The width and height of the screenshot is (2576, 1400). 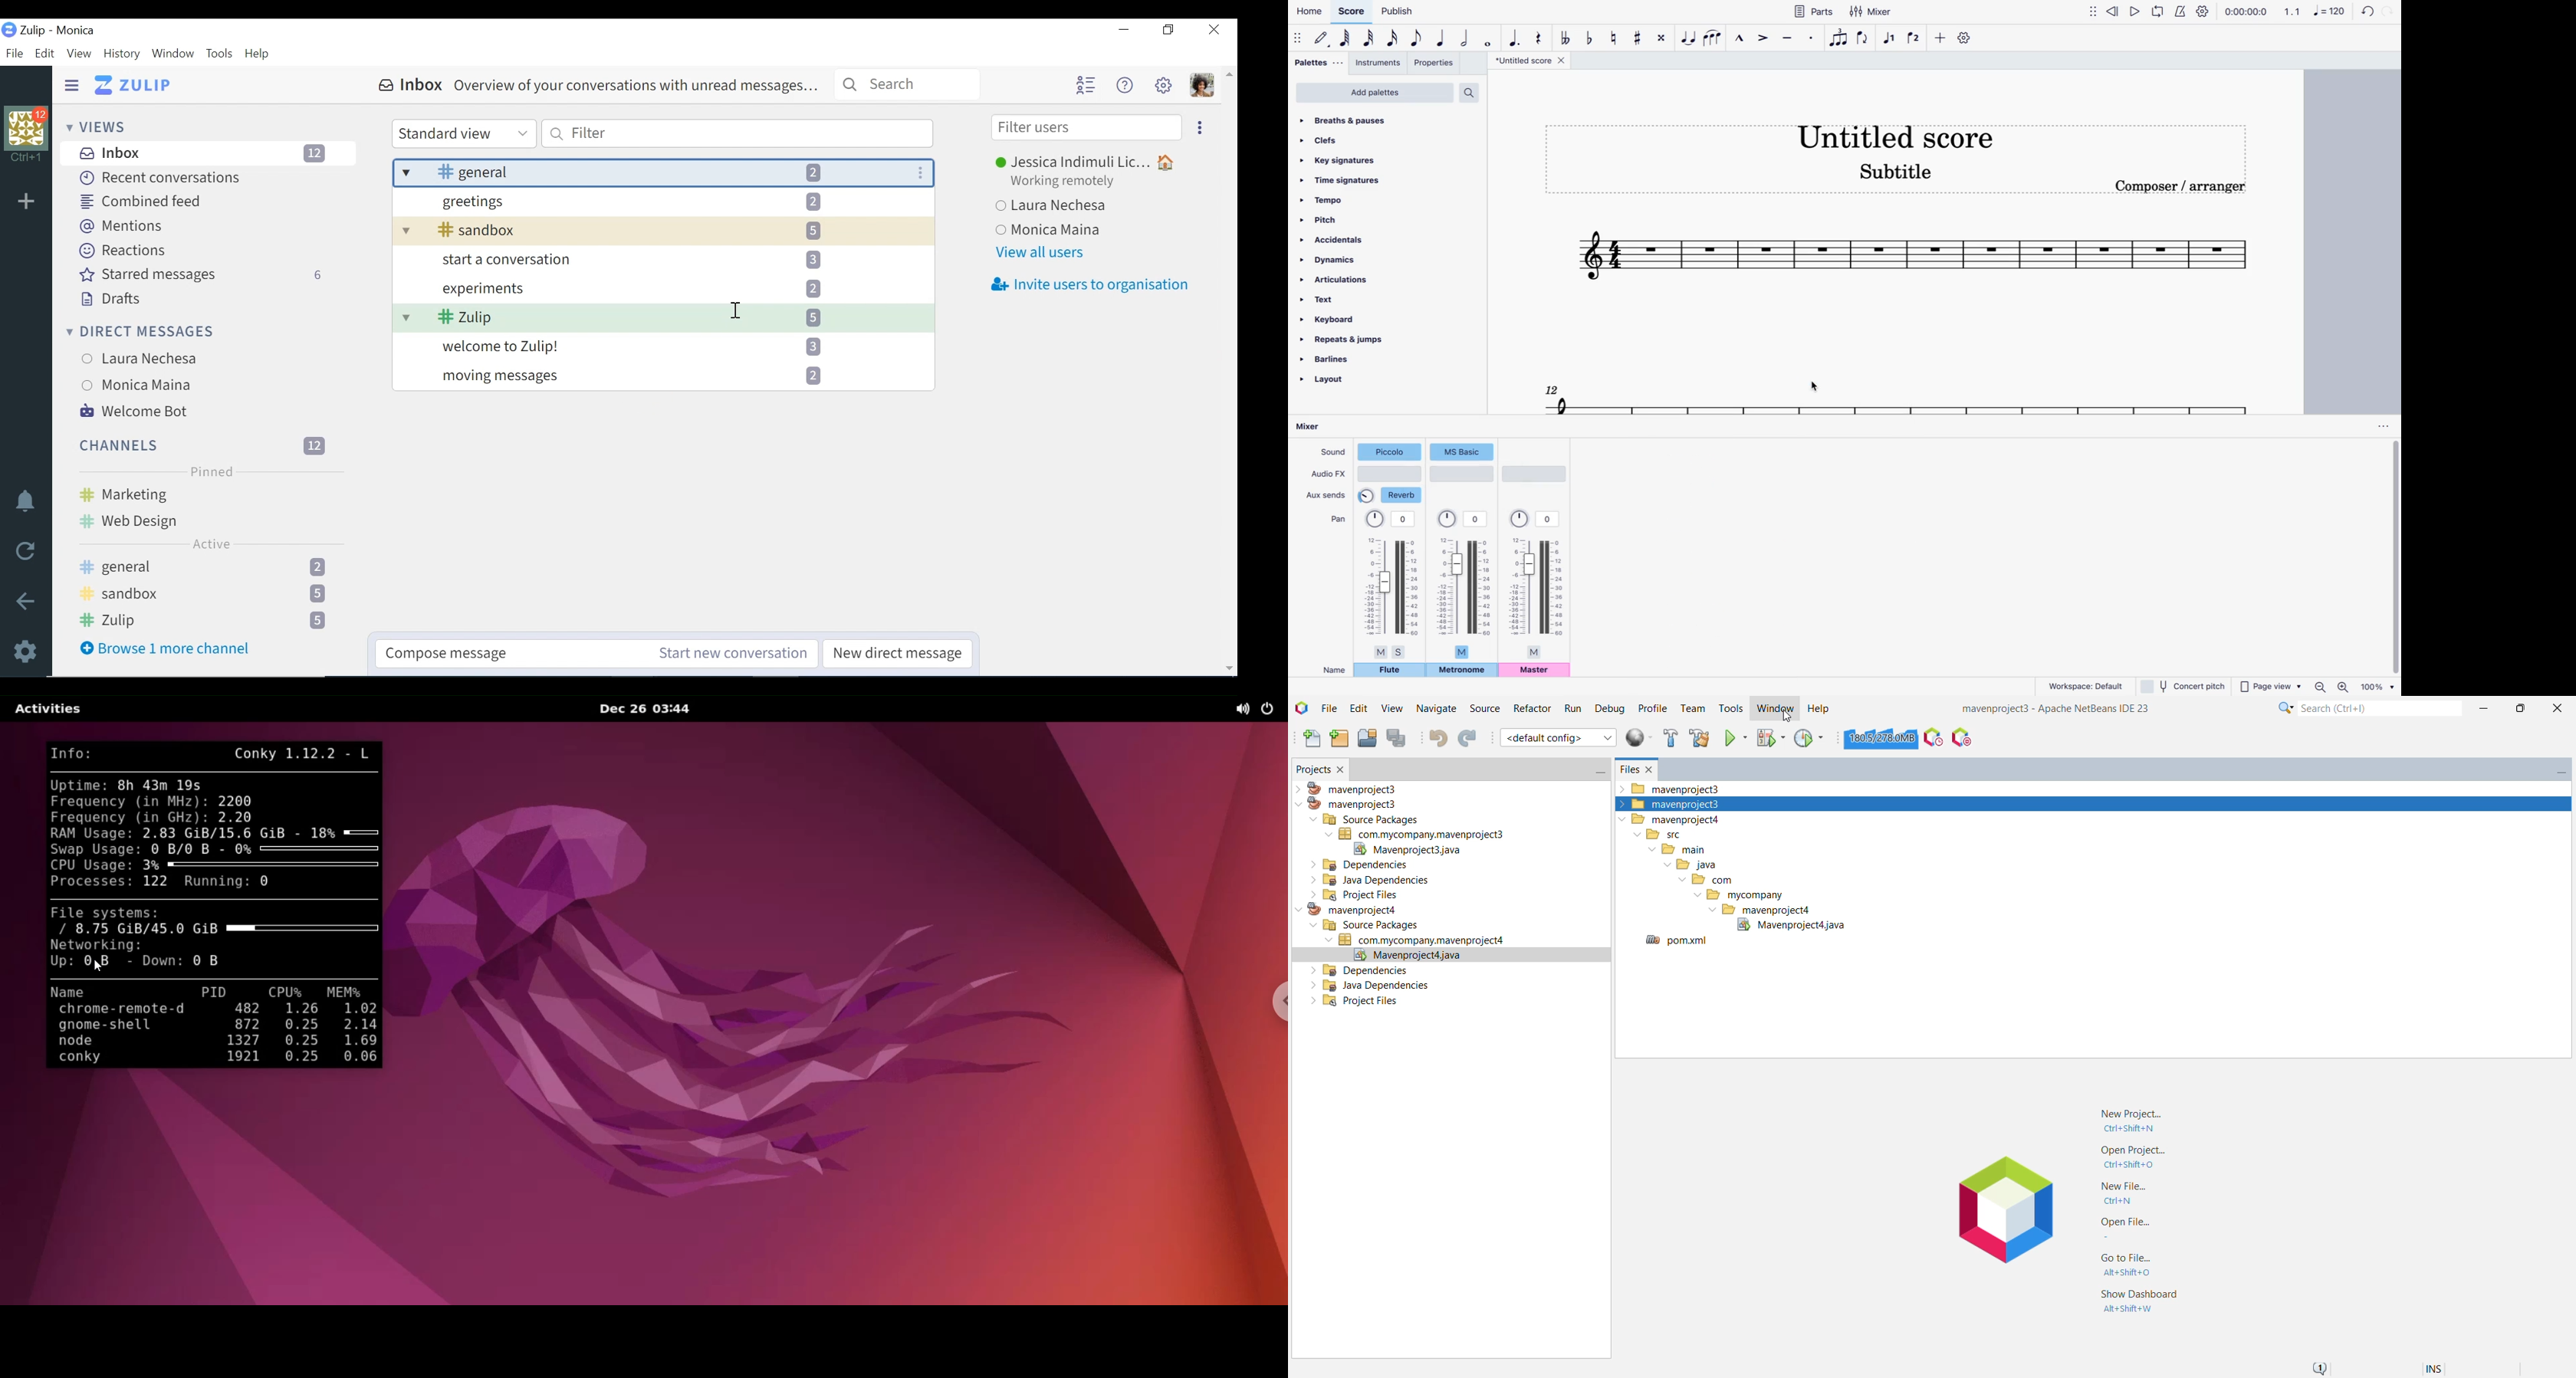 What do you see at coordinates (1373, 986) in the screenshot?
I see `Java Dependencies` at bounding box center [1373, 986].